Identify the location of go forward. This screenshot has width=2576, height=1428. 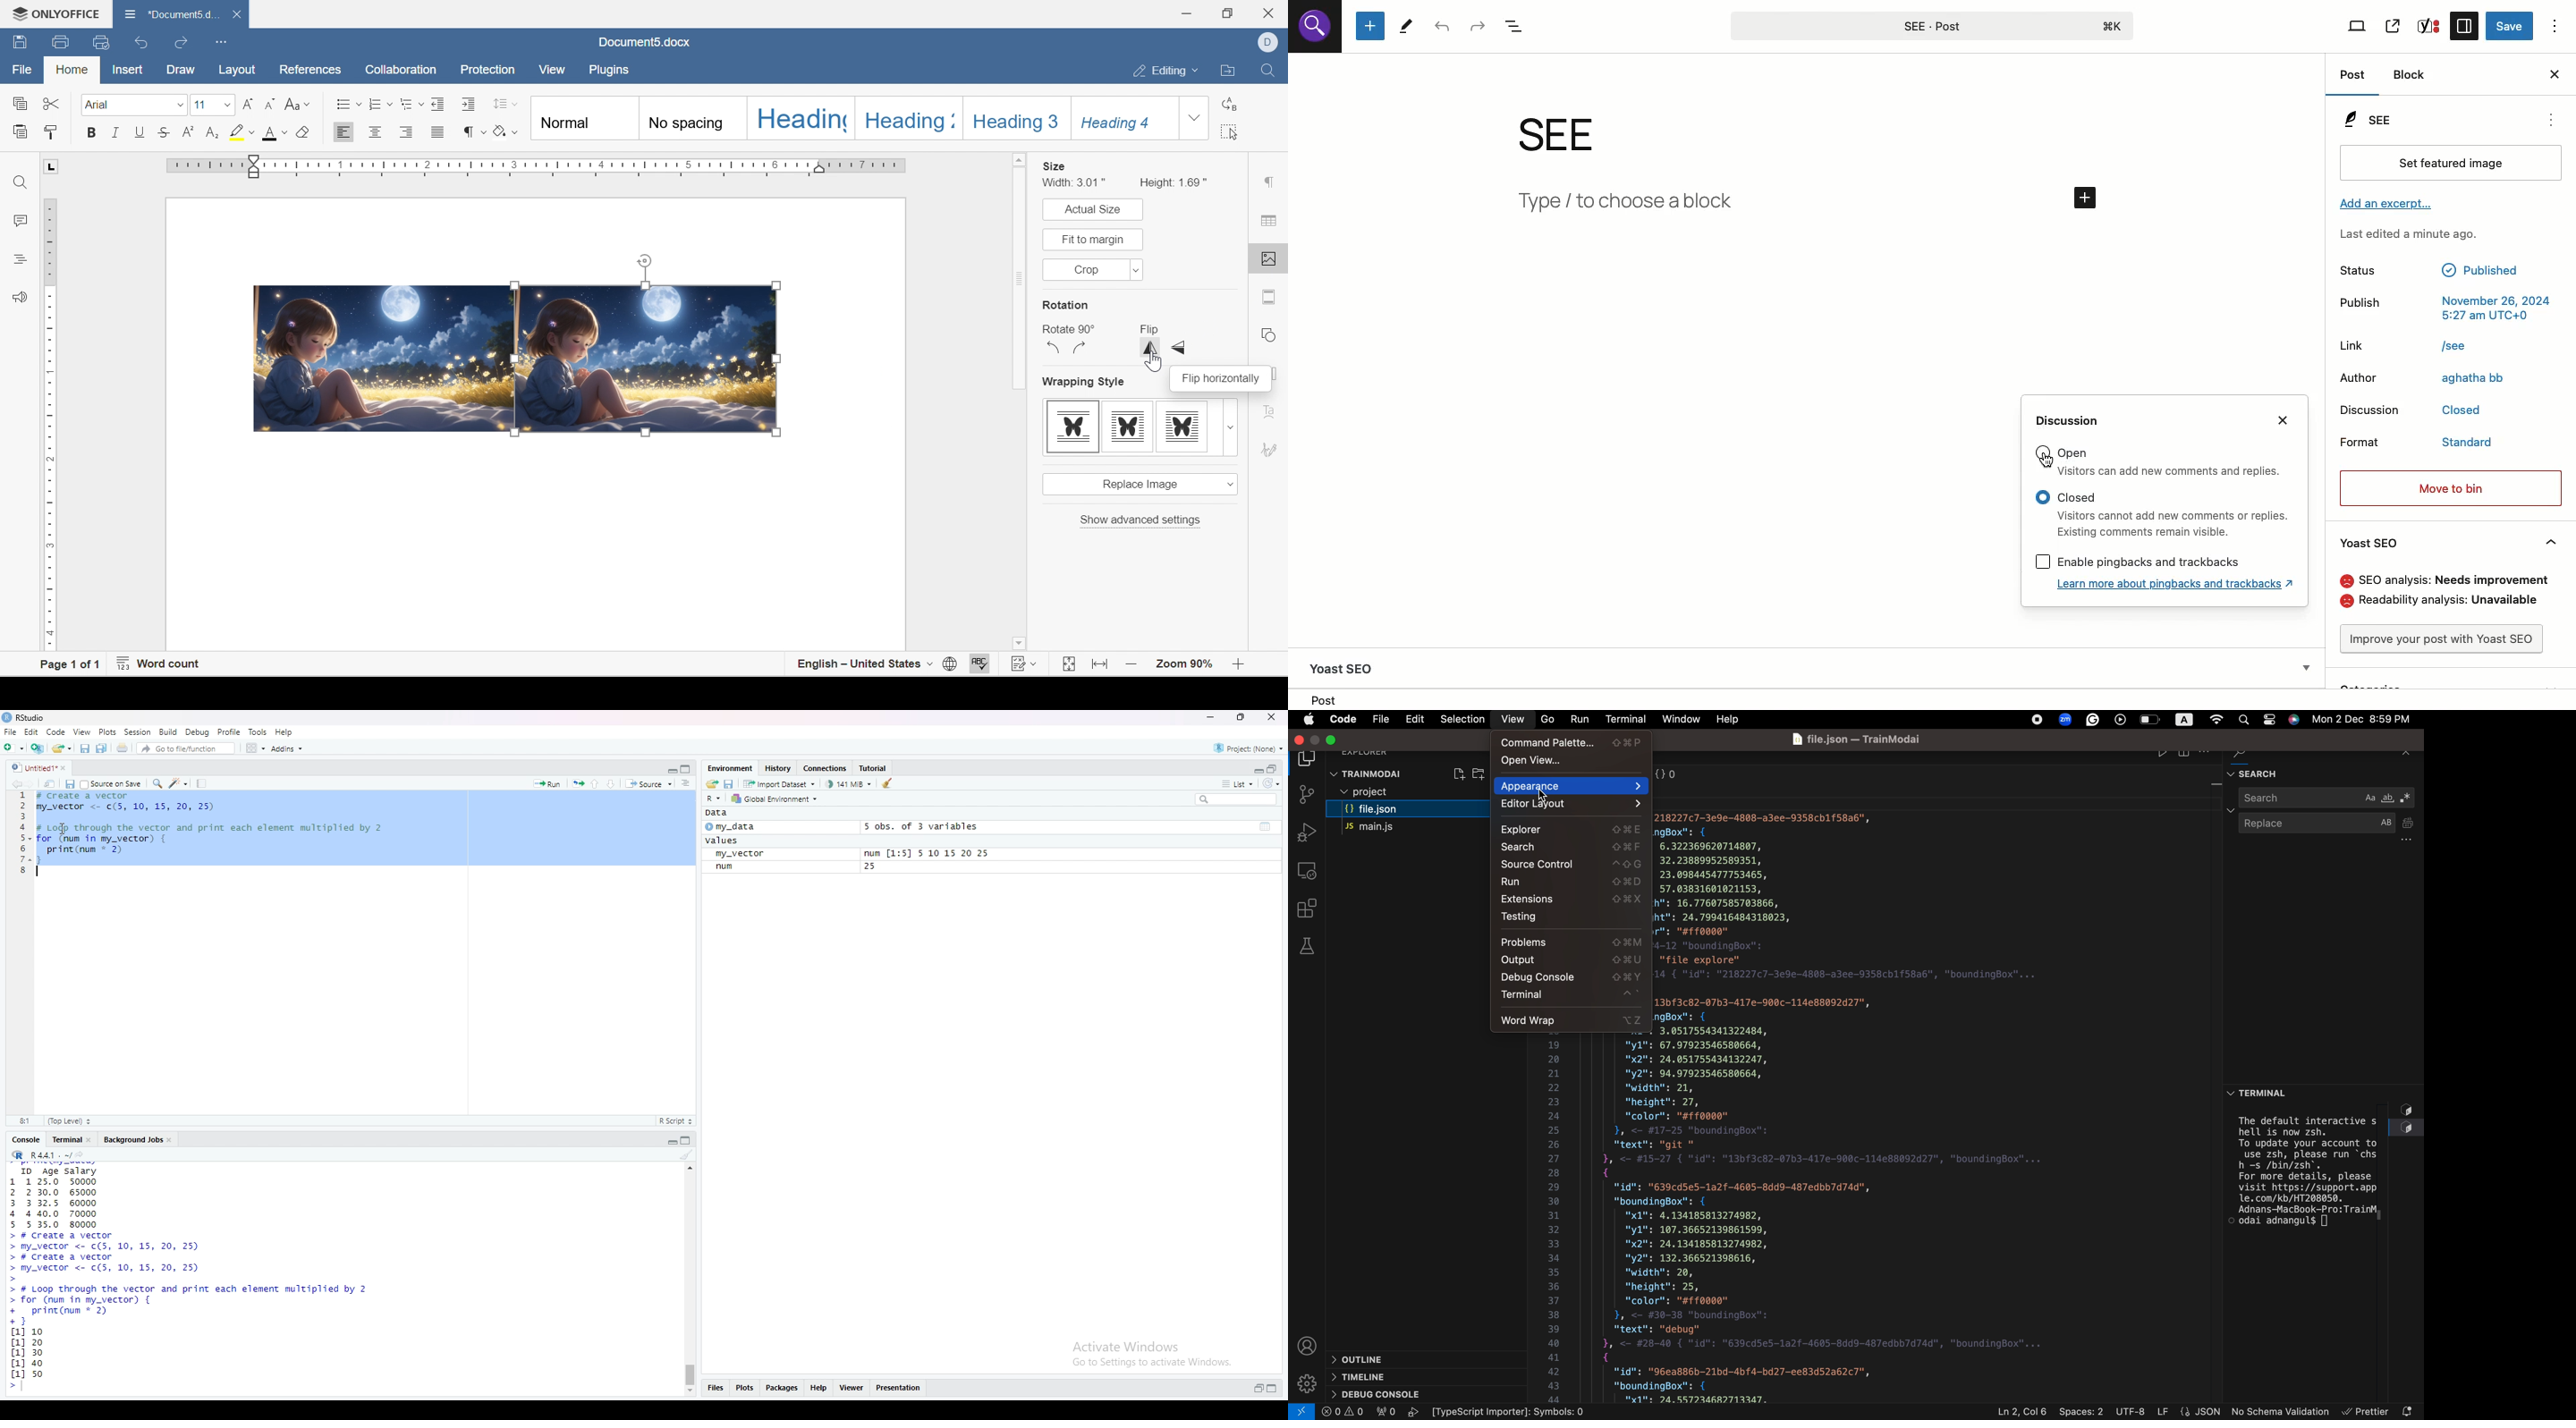
(33, 784).